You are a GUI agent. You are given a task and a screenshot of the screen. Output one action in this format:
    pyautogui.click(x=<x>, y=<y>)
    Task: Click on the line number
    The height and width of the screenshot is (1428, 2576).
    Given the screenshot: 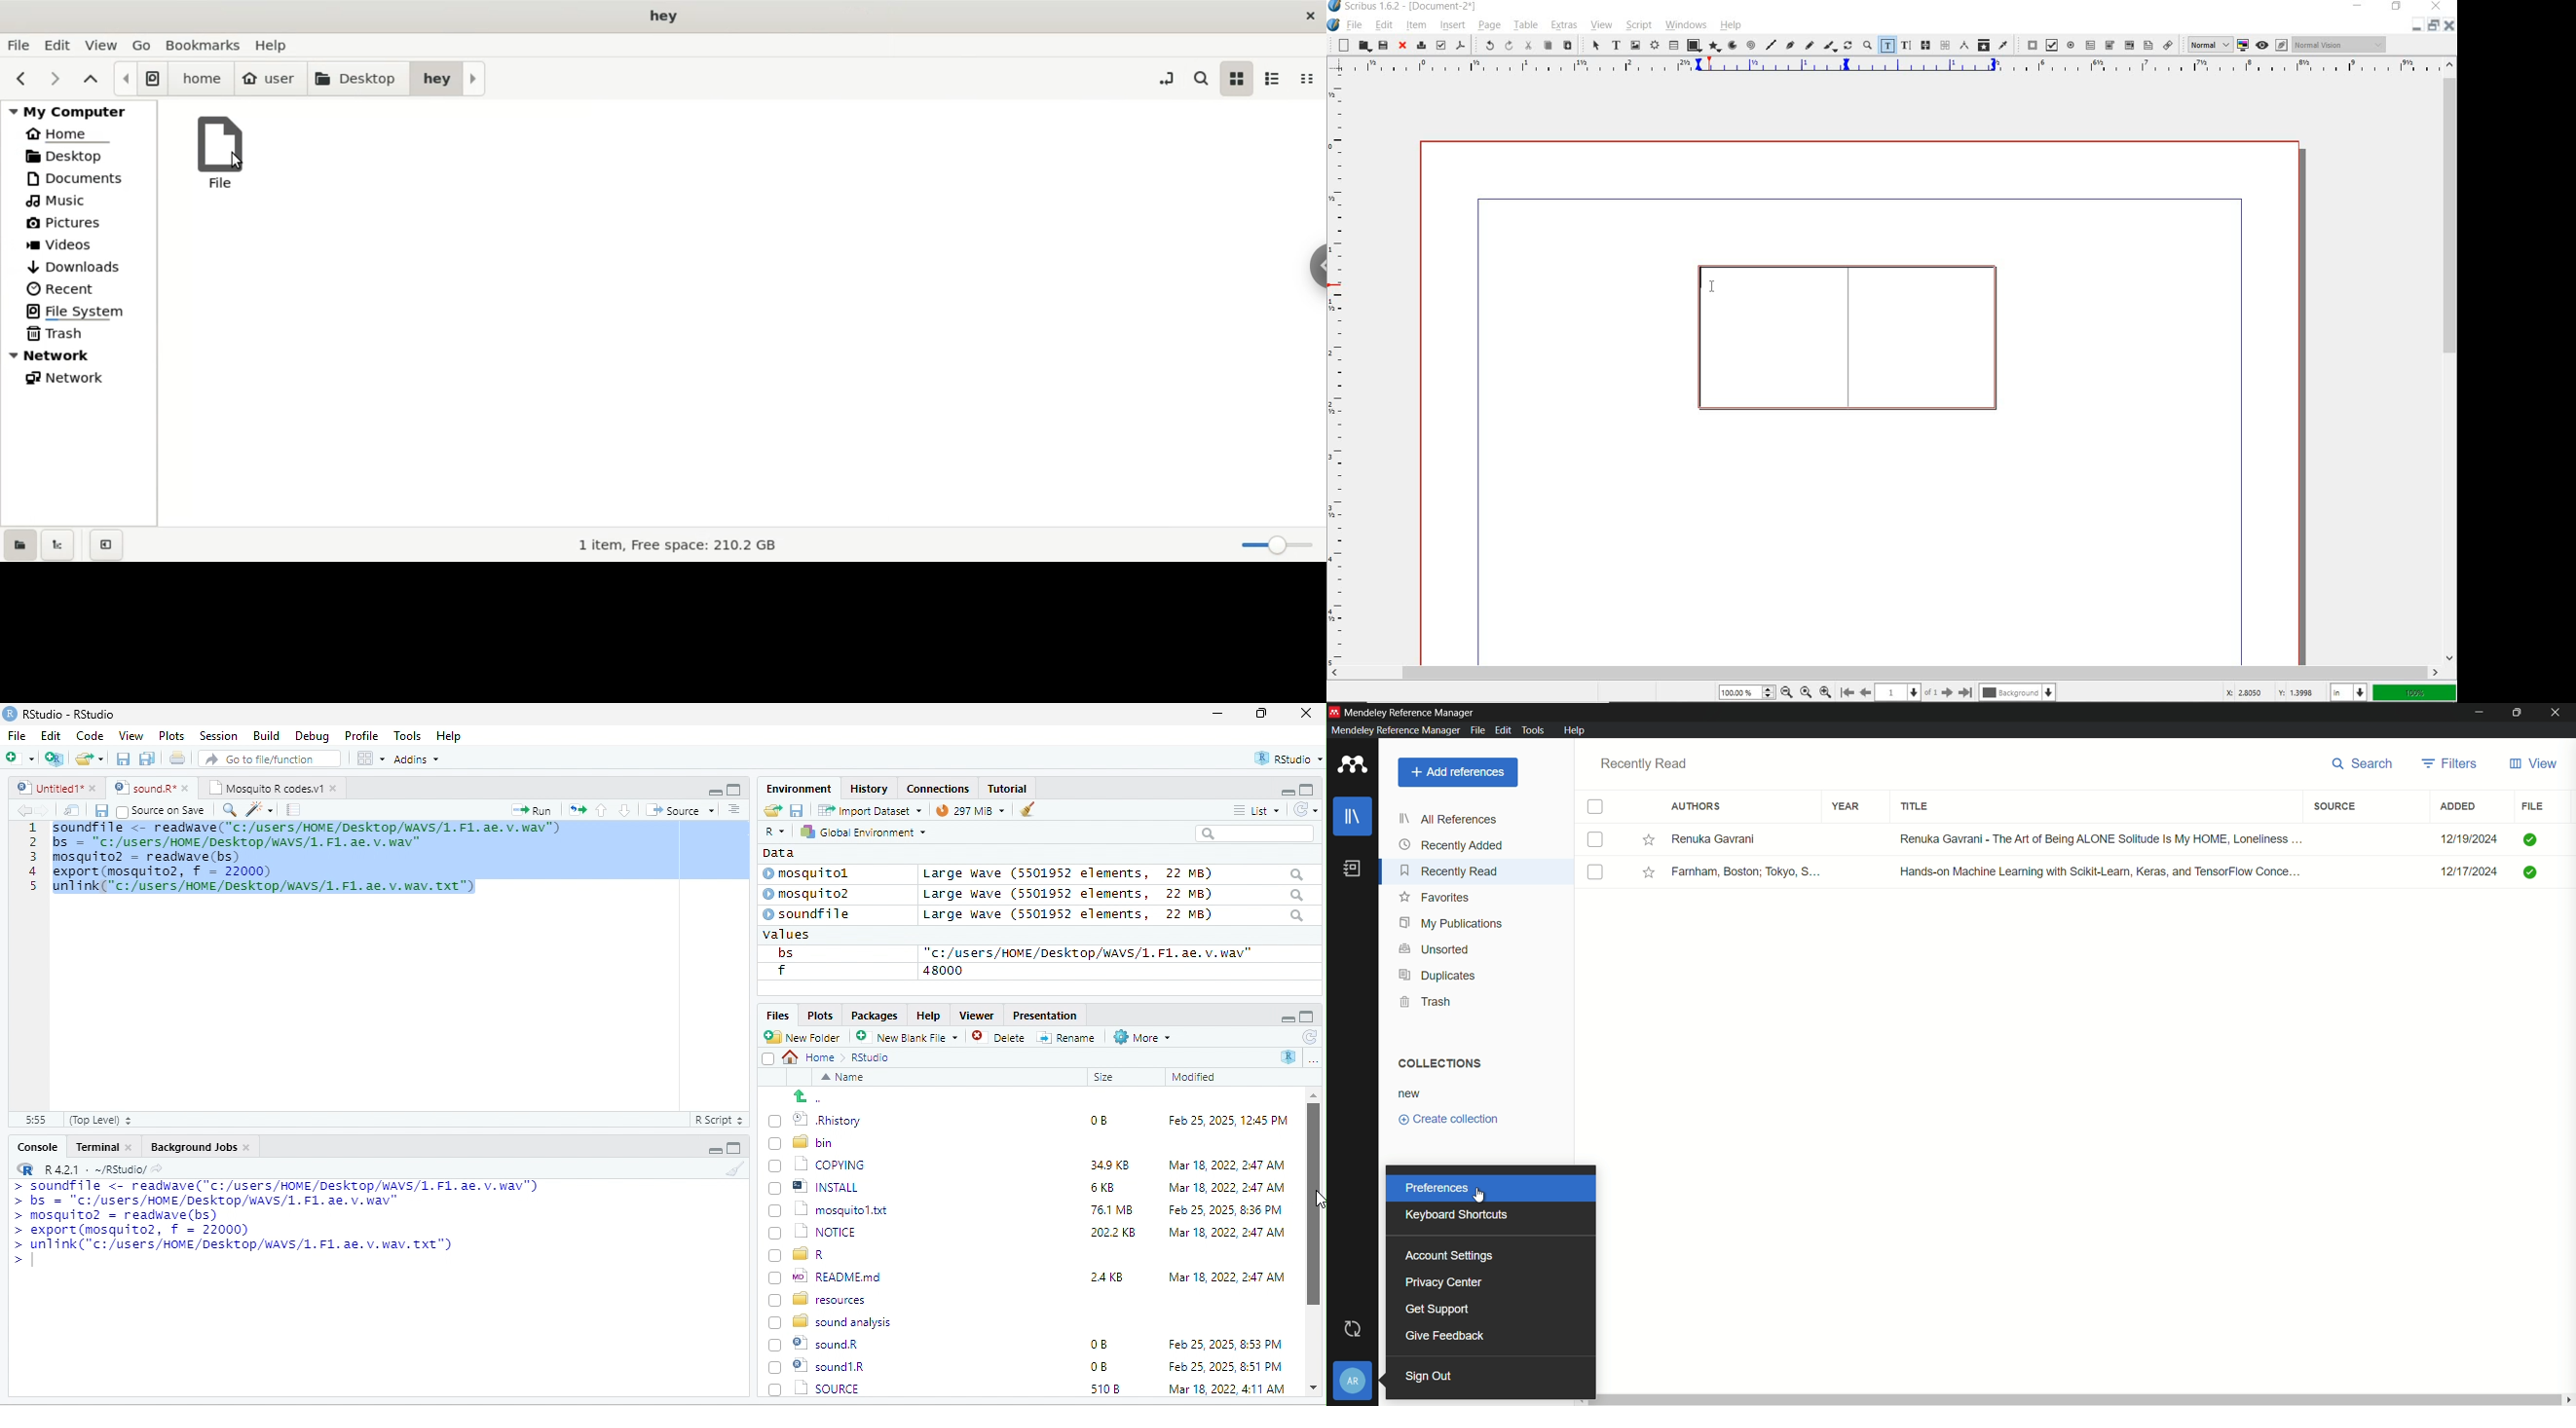 What is the action you would take?
    pyautogui.click(x=39, y=964)
    